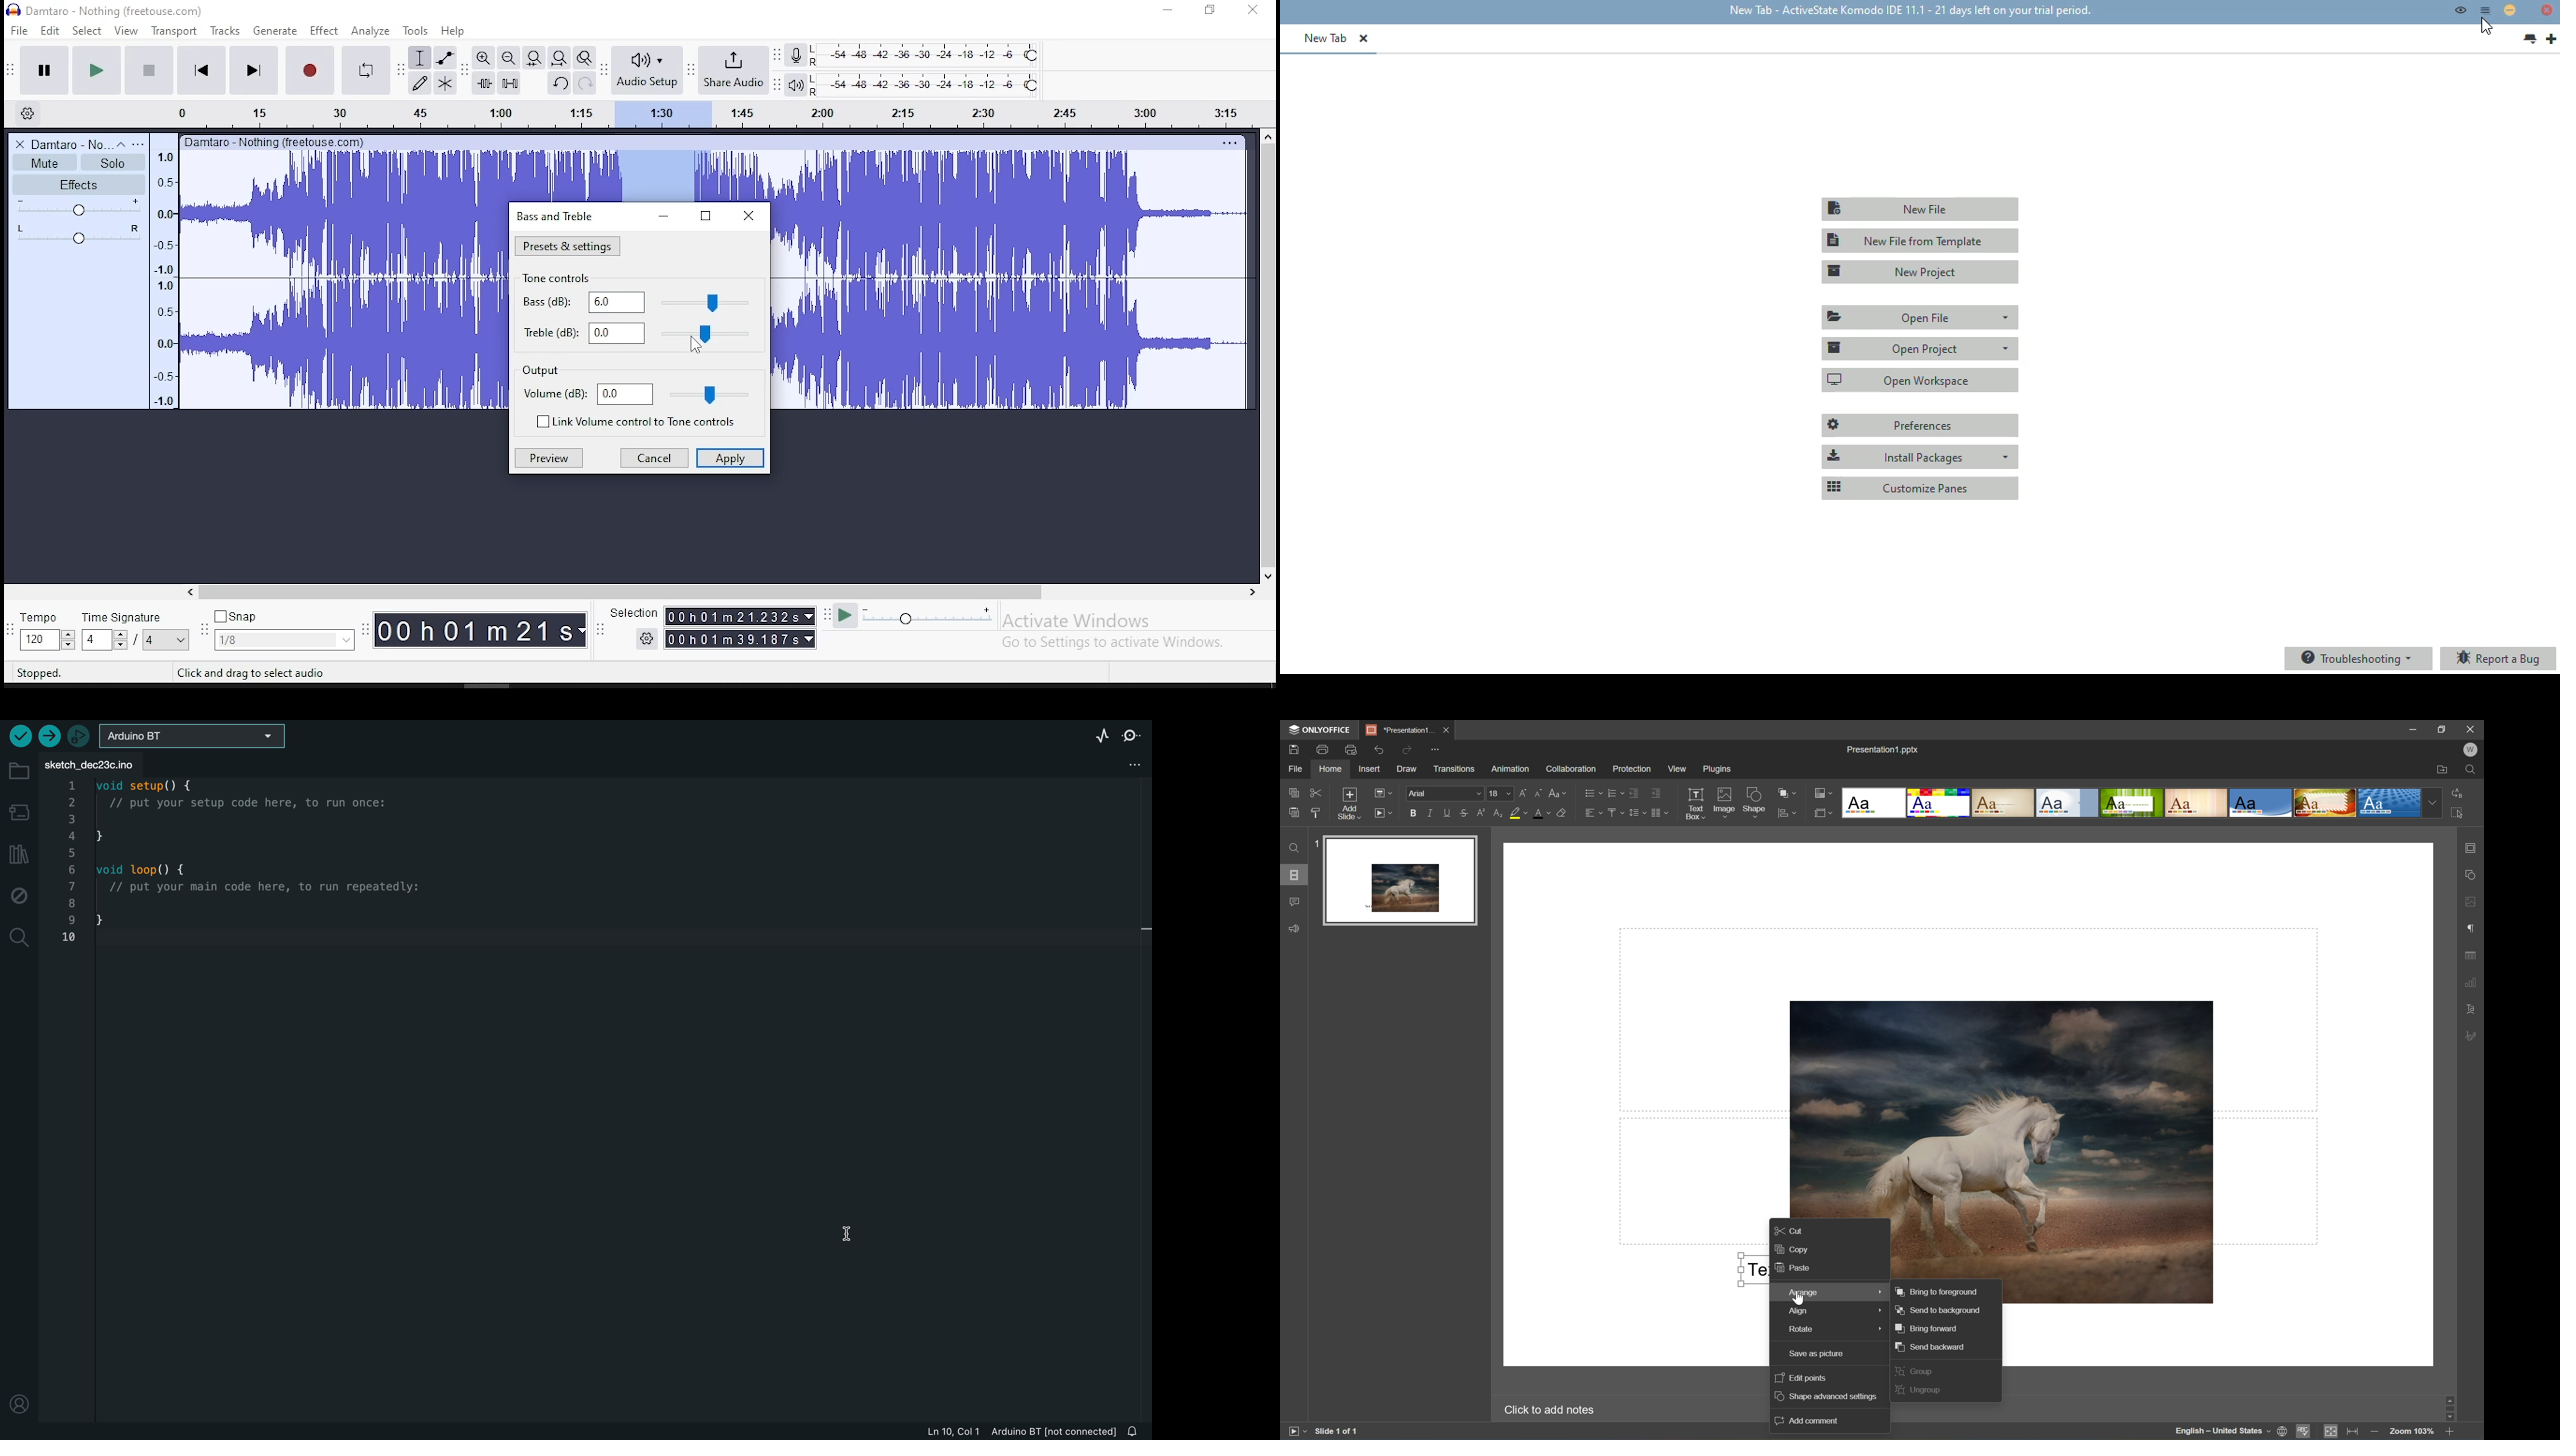 This screenshot has height=1456, width=2576. Describe the element at coordinates (1251, 592) in the screenshot. I see `right` at that location.